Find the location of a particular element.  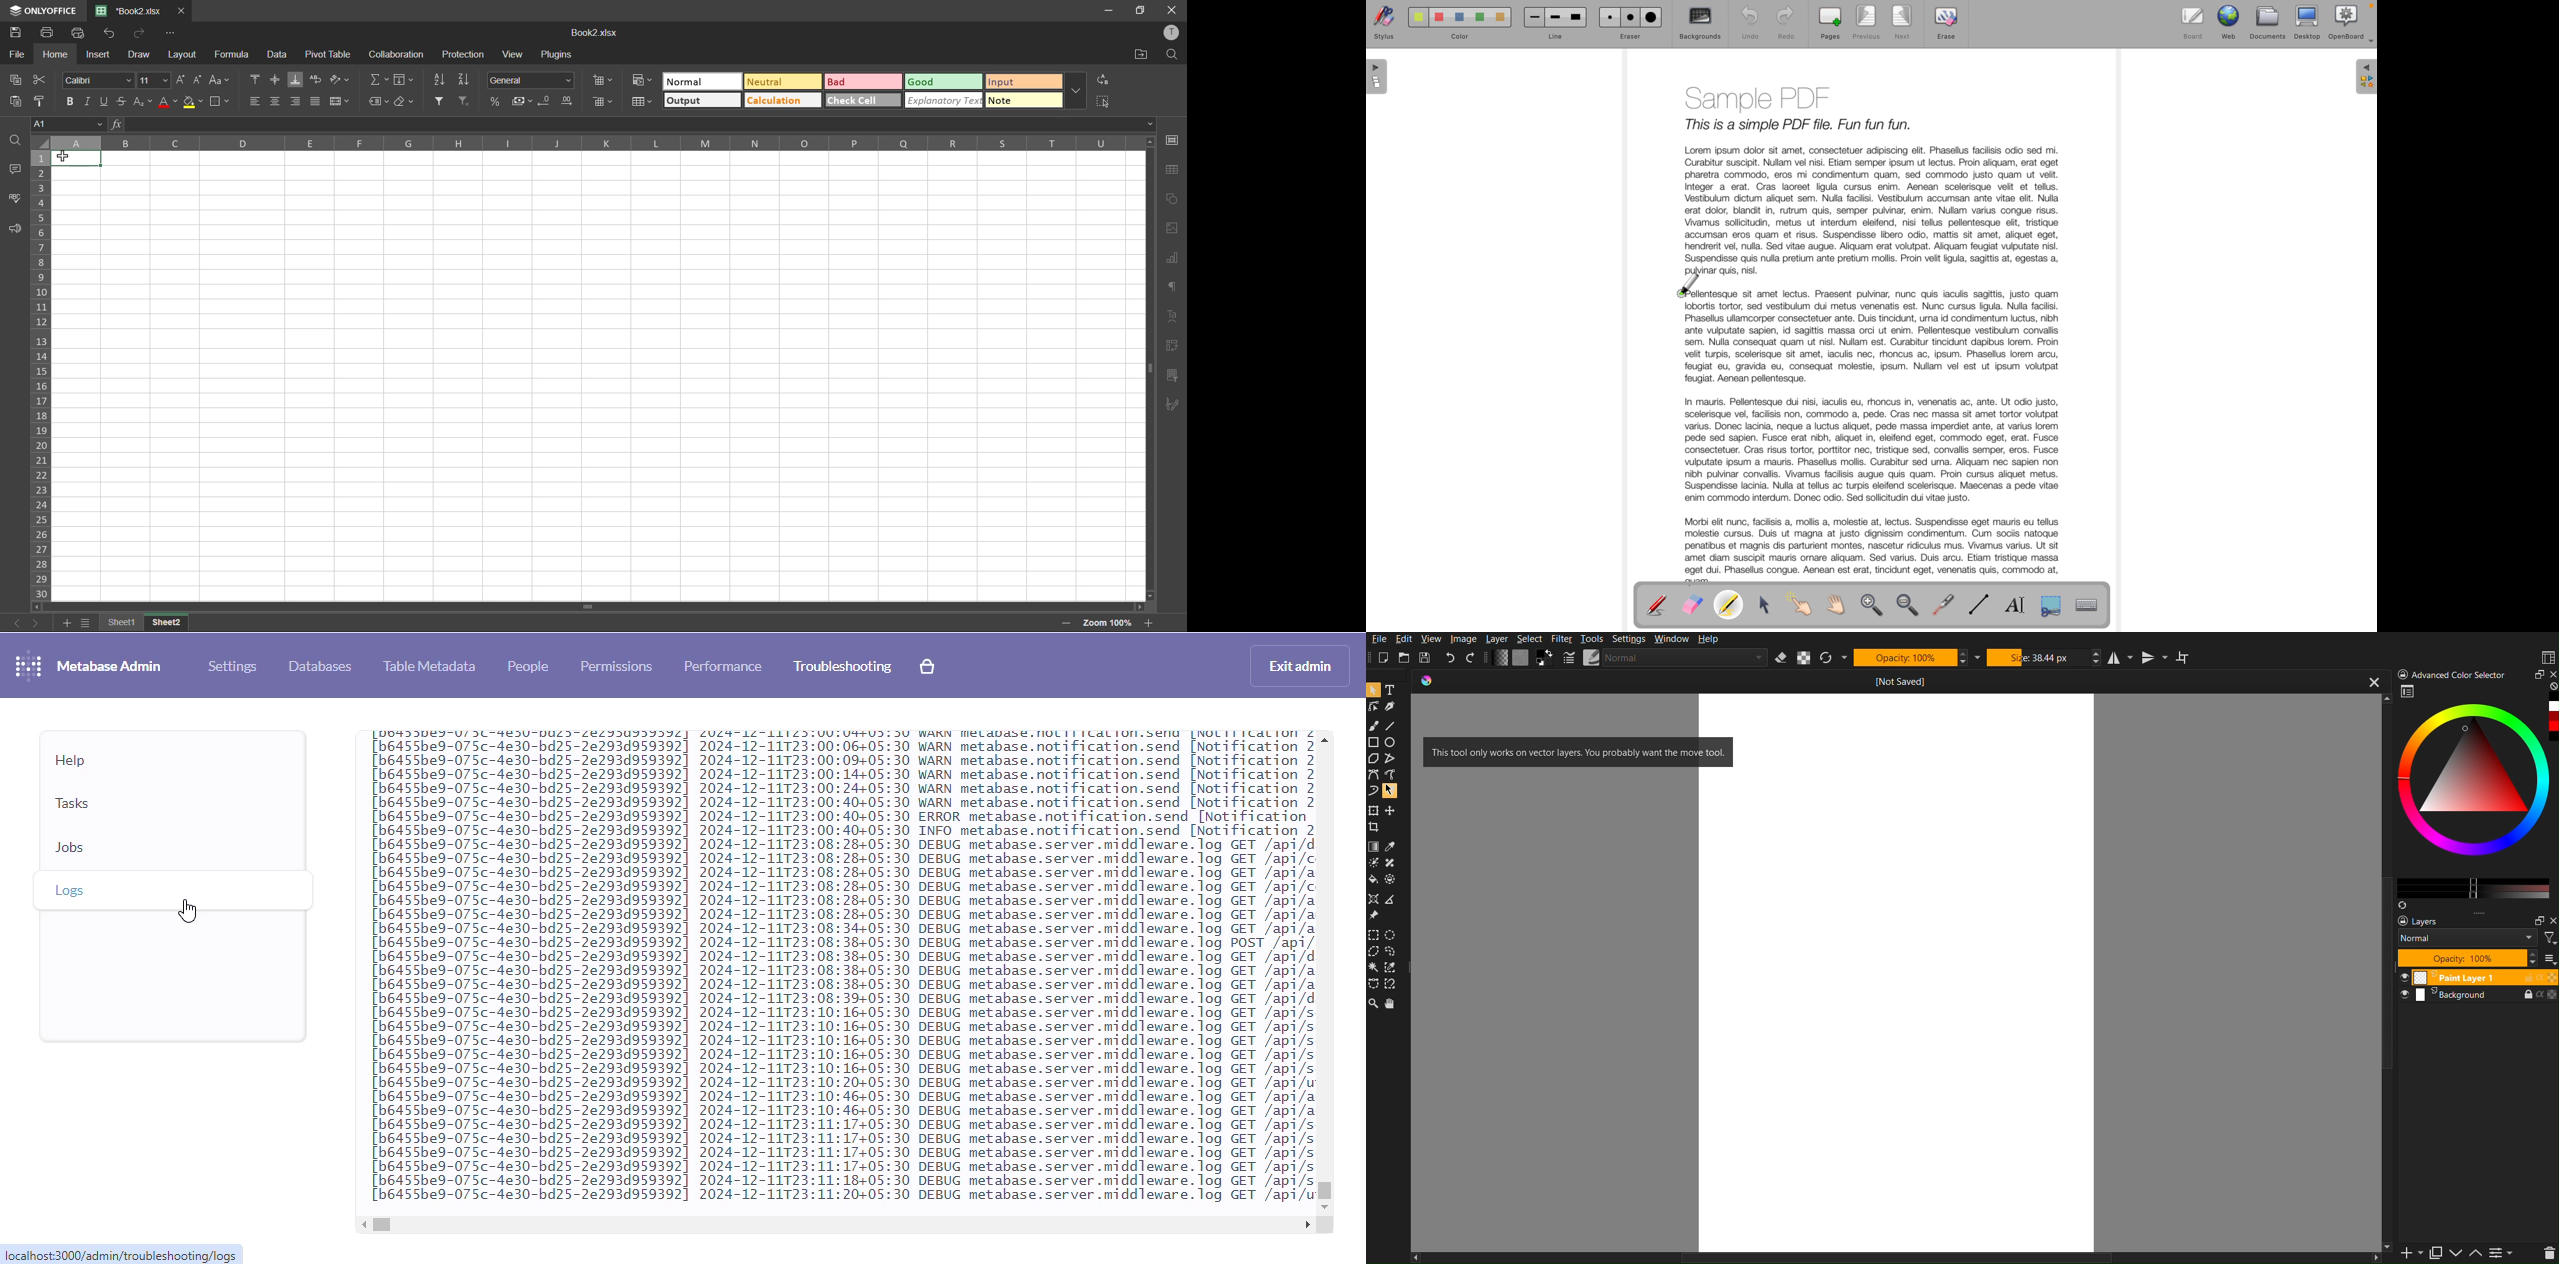

input is located at coordinates (1022, 82).